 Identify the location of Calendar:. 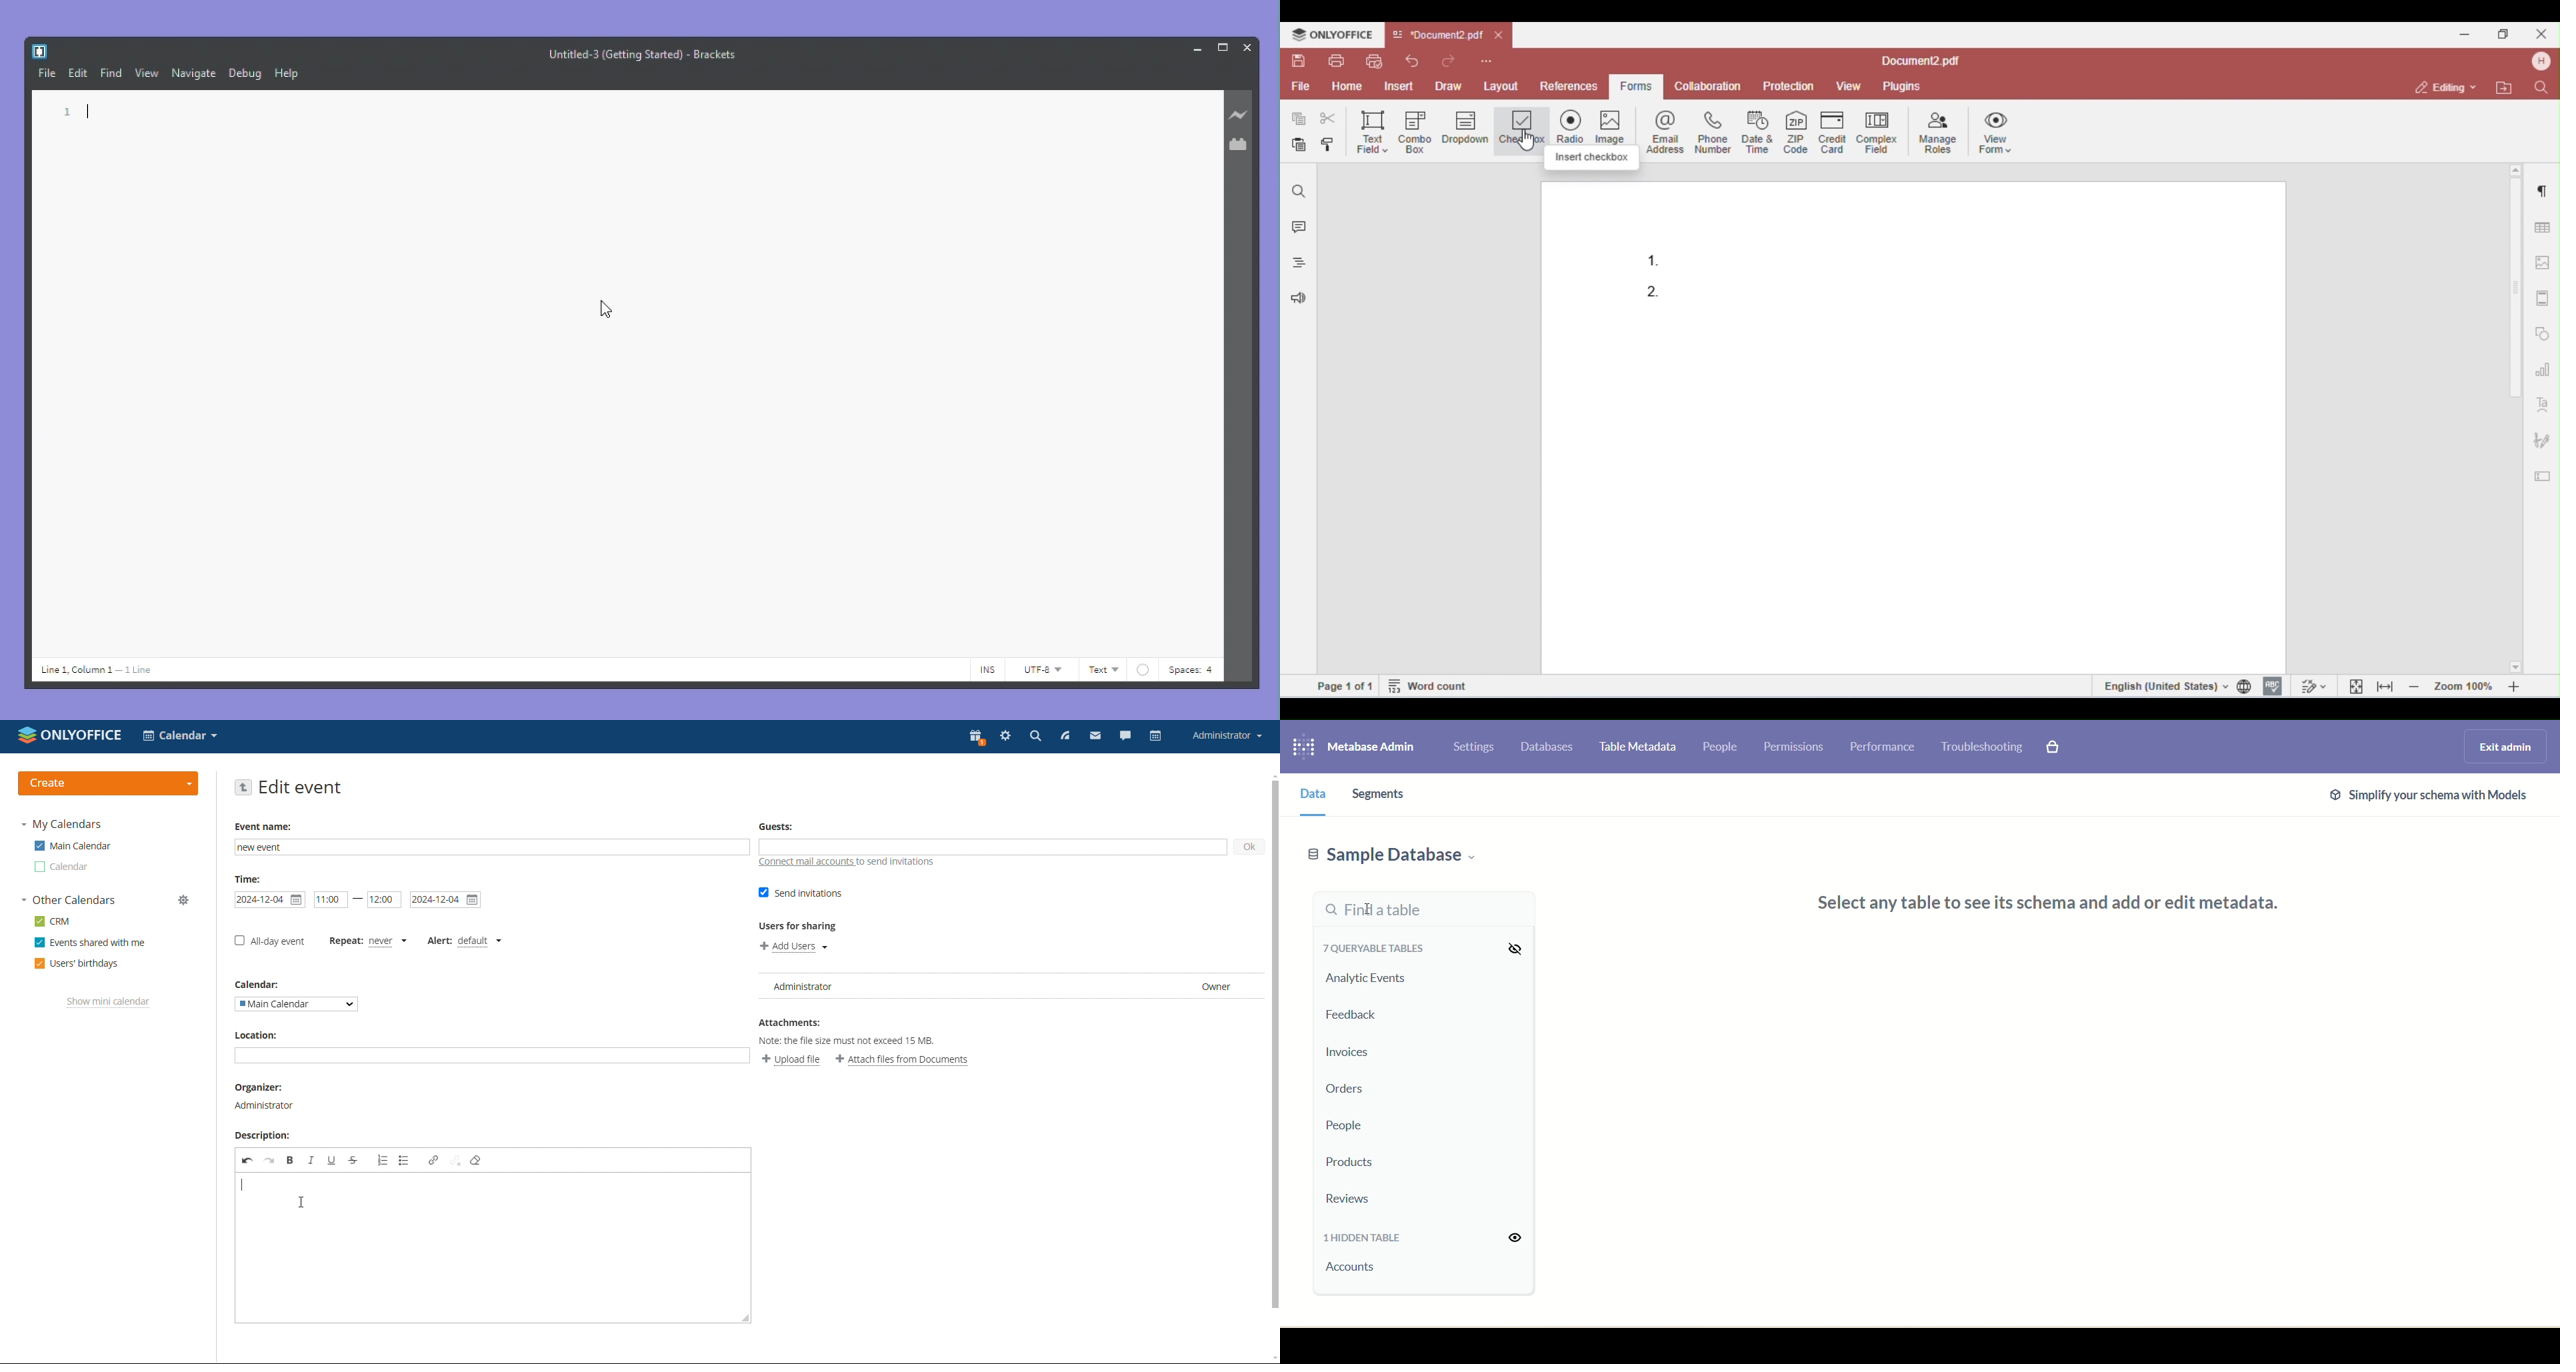
(264, 985).